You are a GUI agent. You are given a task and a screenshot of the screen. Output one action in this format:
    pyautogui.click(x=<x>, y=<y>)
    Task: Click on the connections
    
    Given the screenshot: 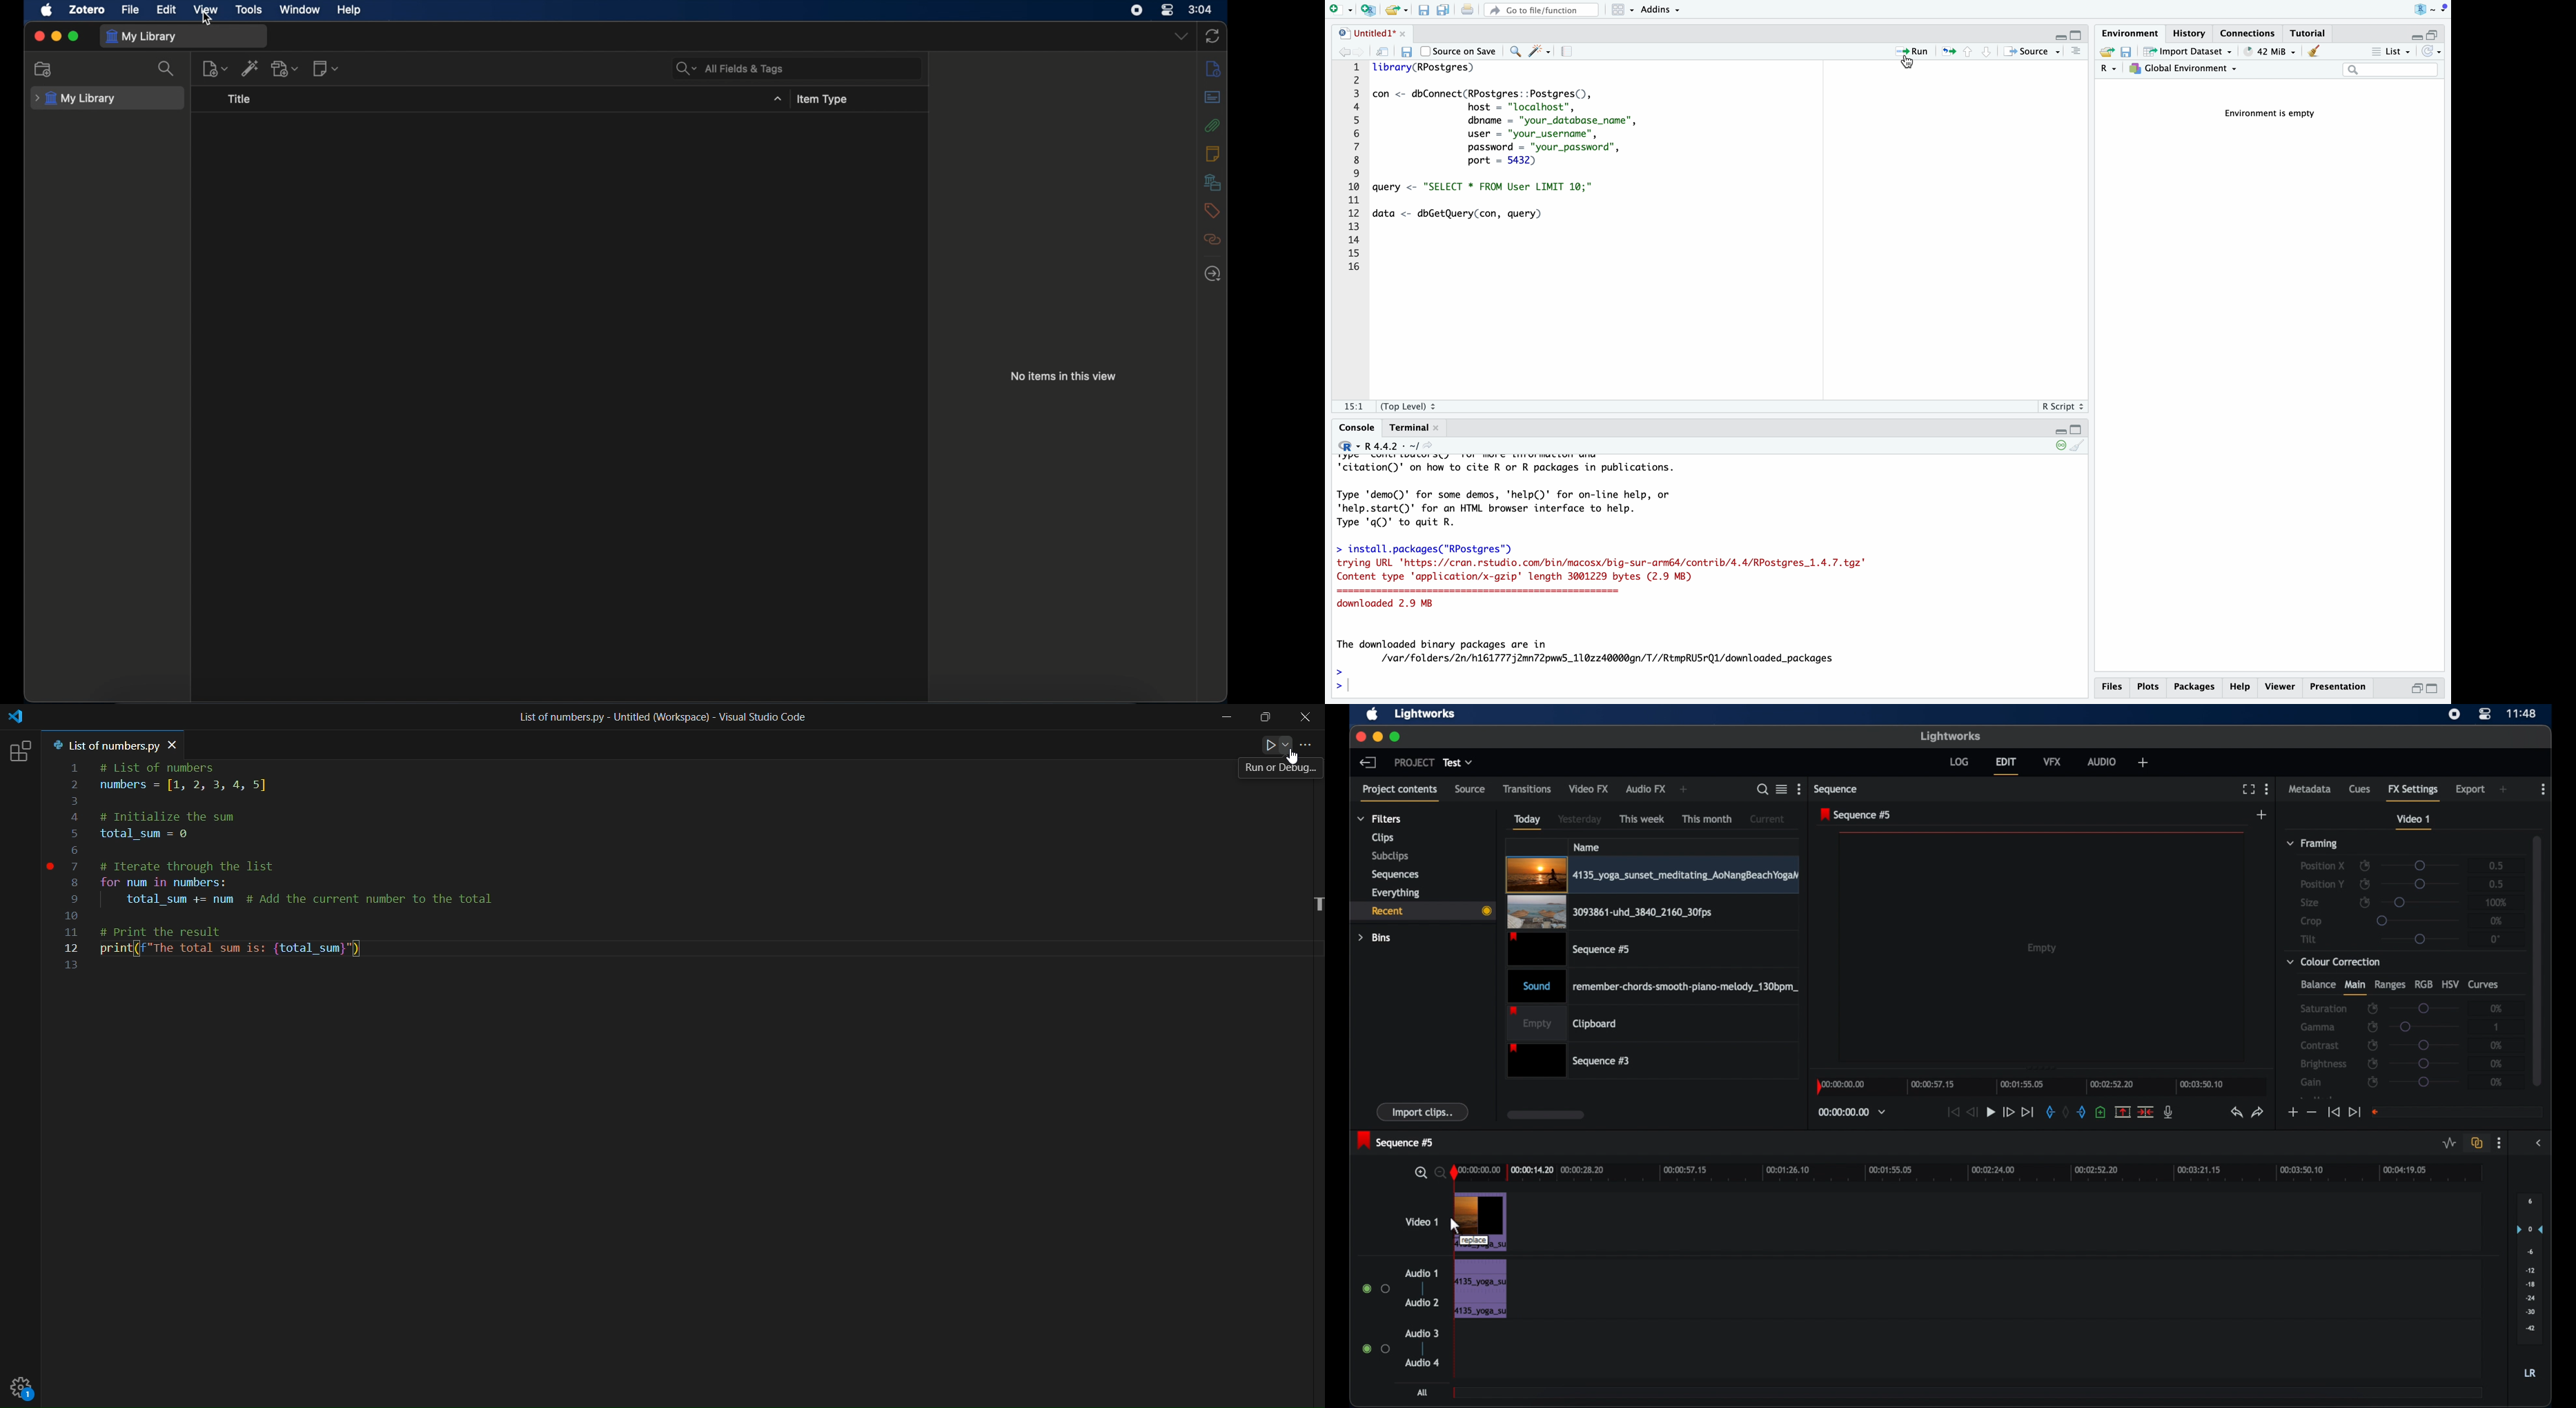 What is the action you would take?
    pyautogui.click(x=2250, y=32)
    